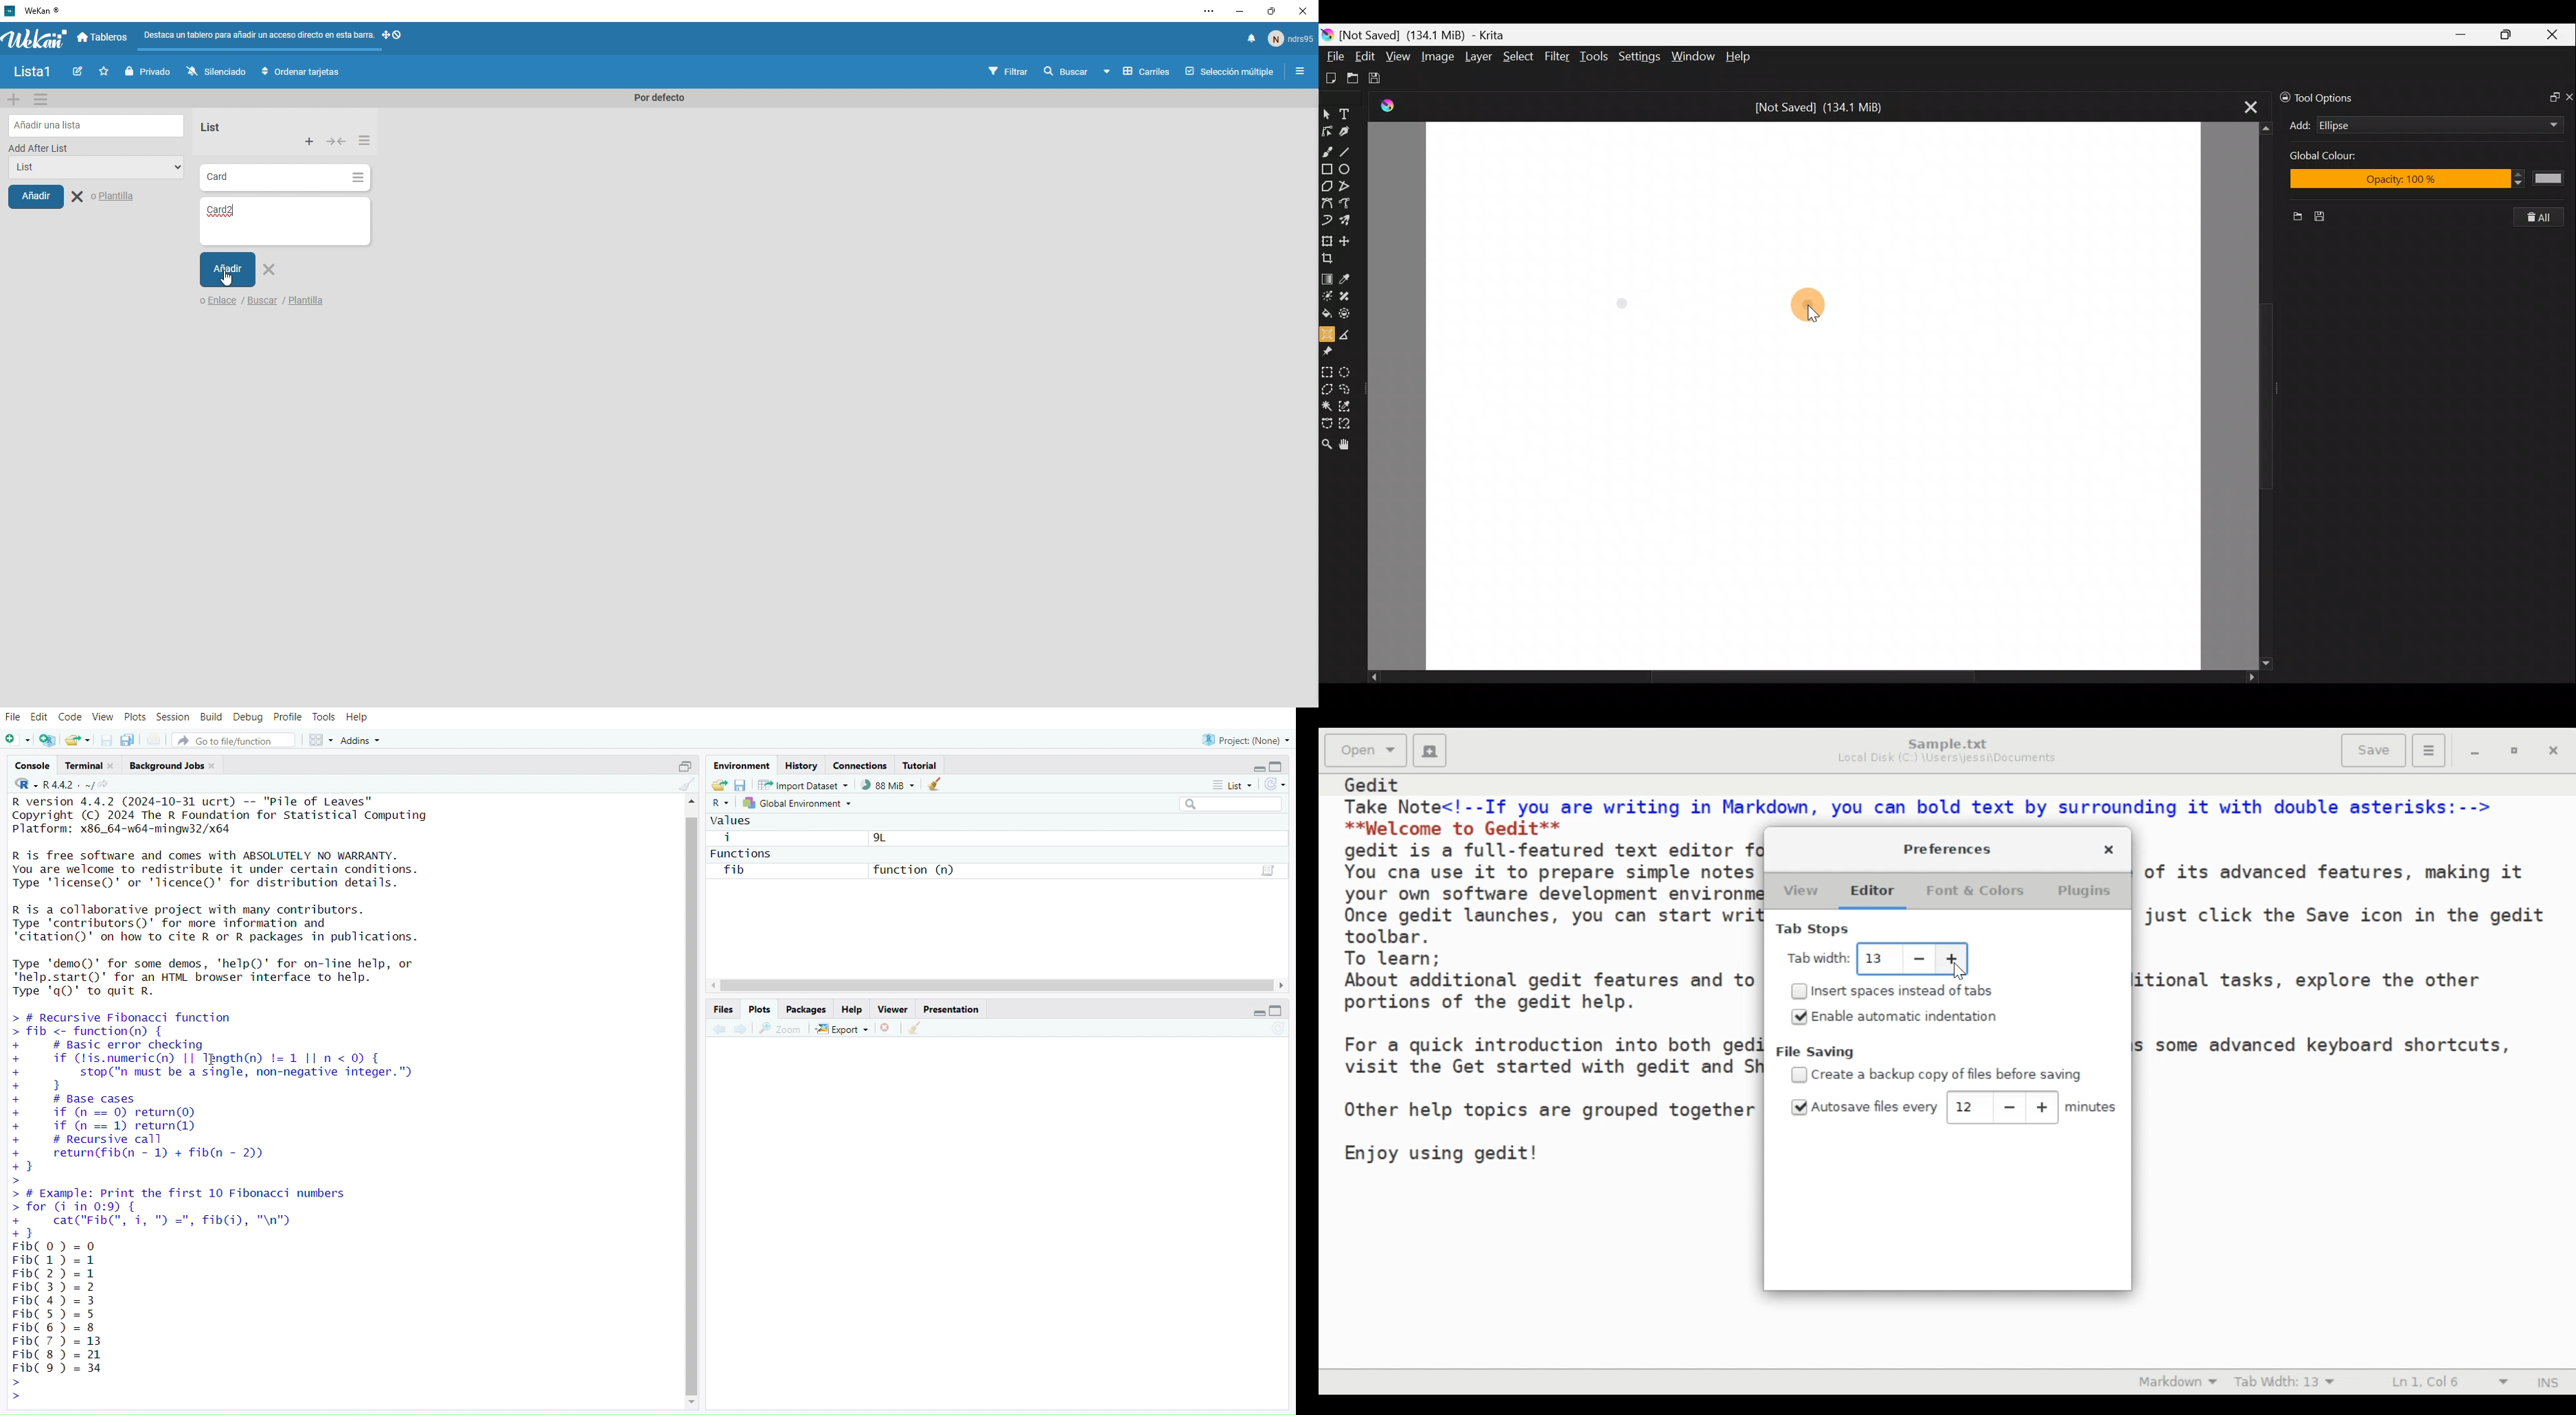 The height and width of the screenshot is (1428, 2576). I want to click on Select shapes tool, so click(1327, 111).